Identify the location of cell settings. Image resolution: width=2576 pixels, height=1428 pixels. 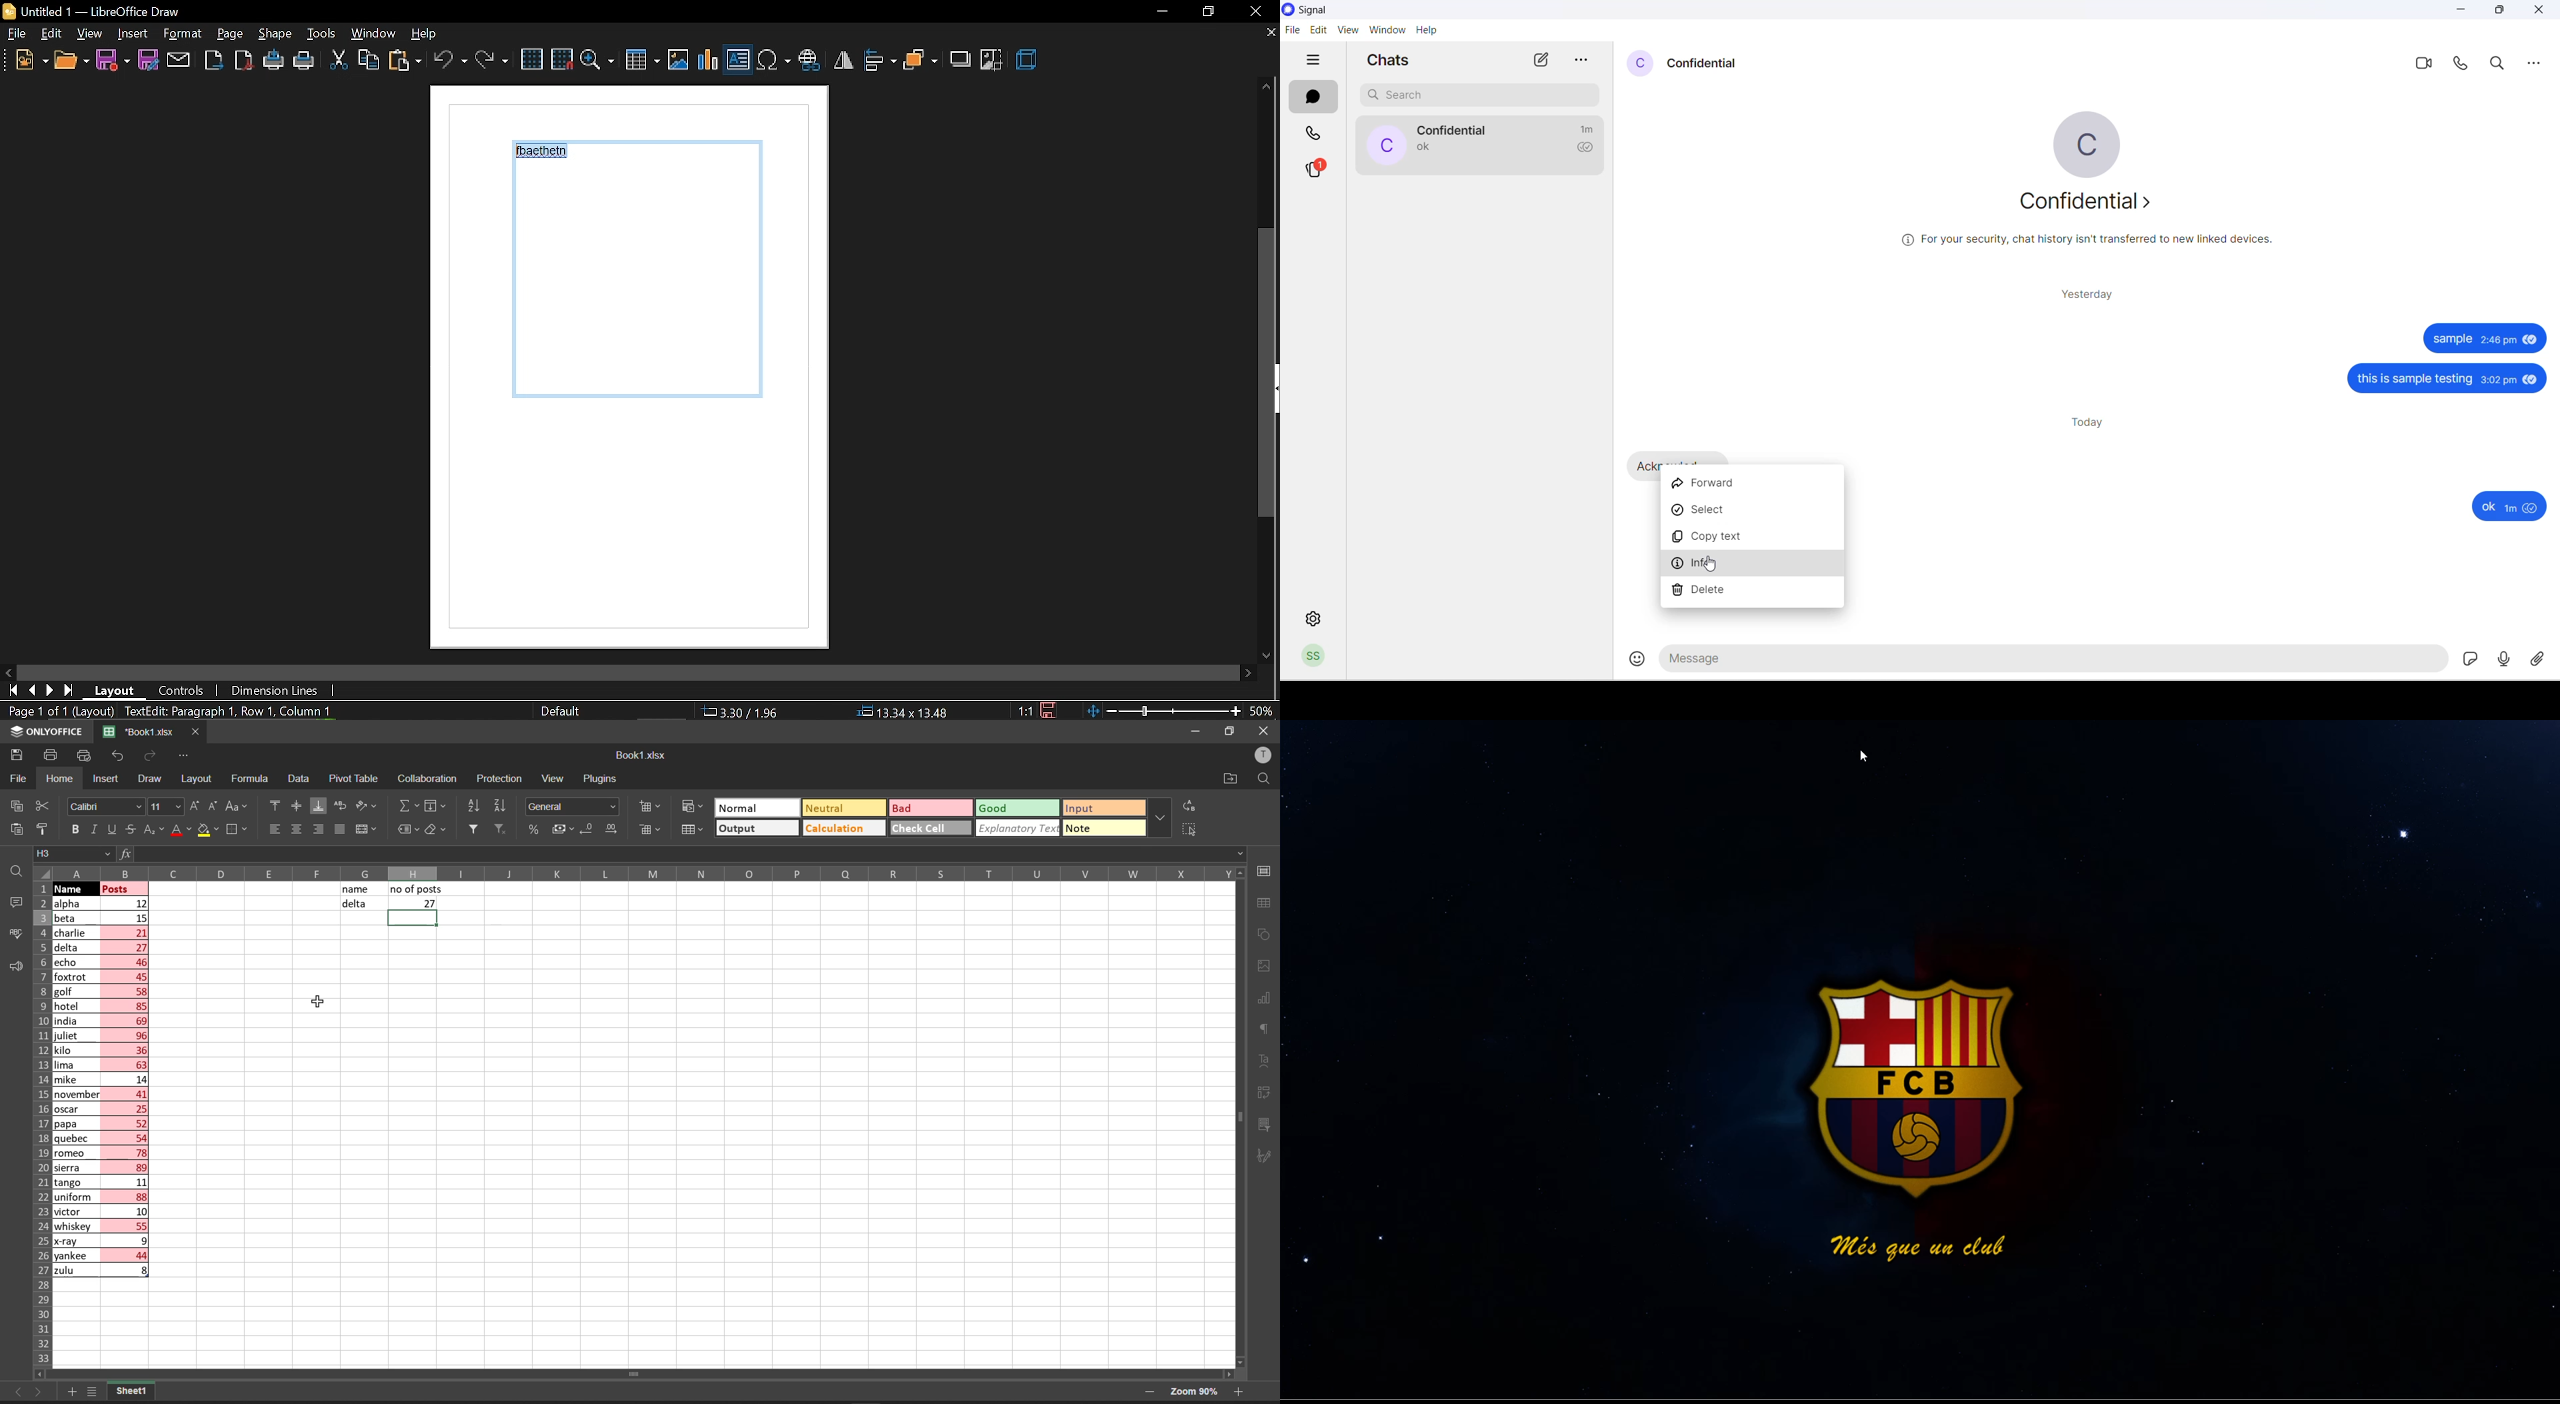
(1265, 869).